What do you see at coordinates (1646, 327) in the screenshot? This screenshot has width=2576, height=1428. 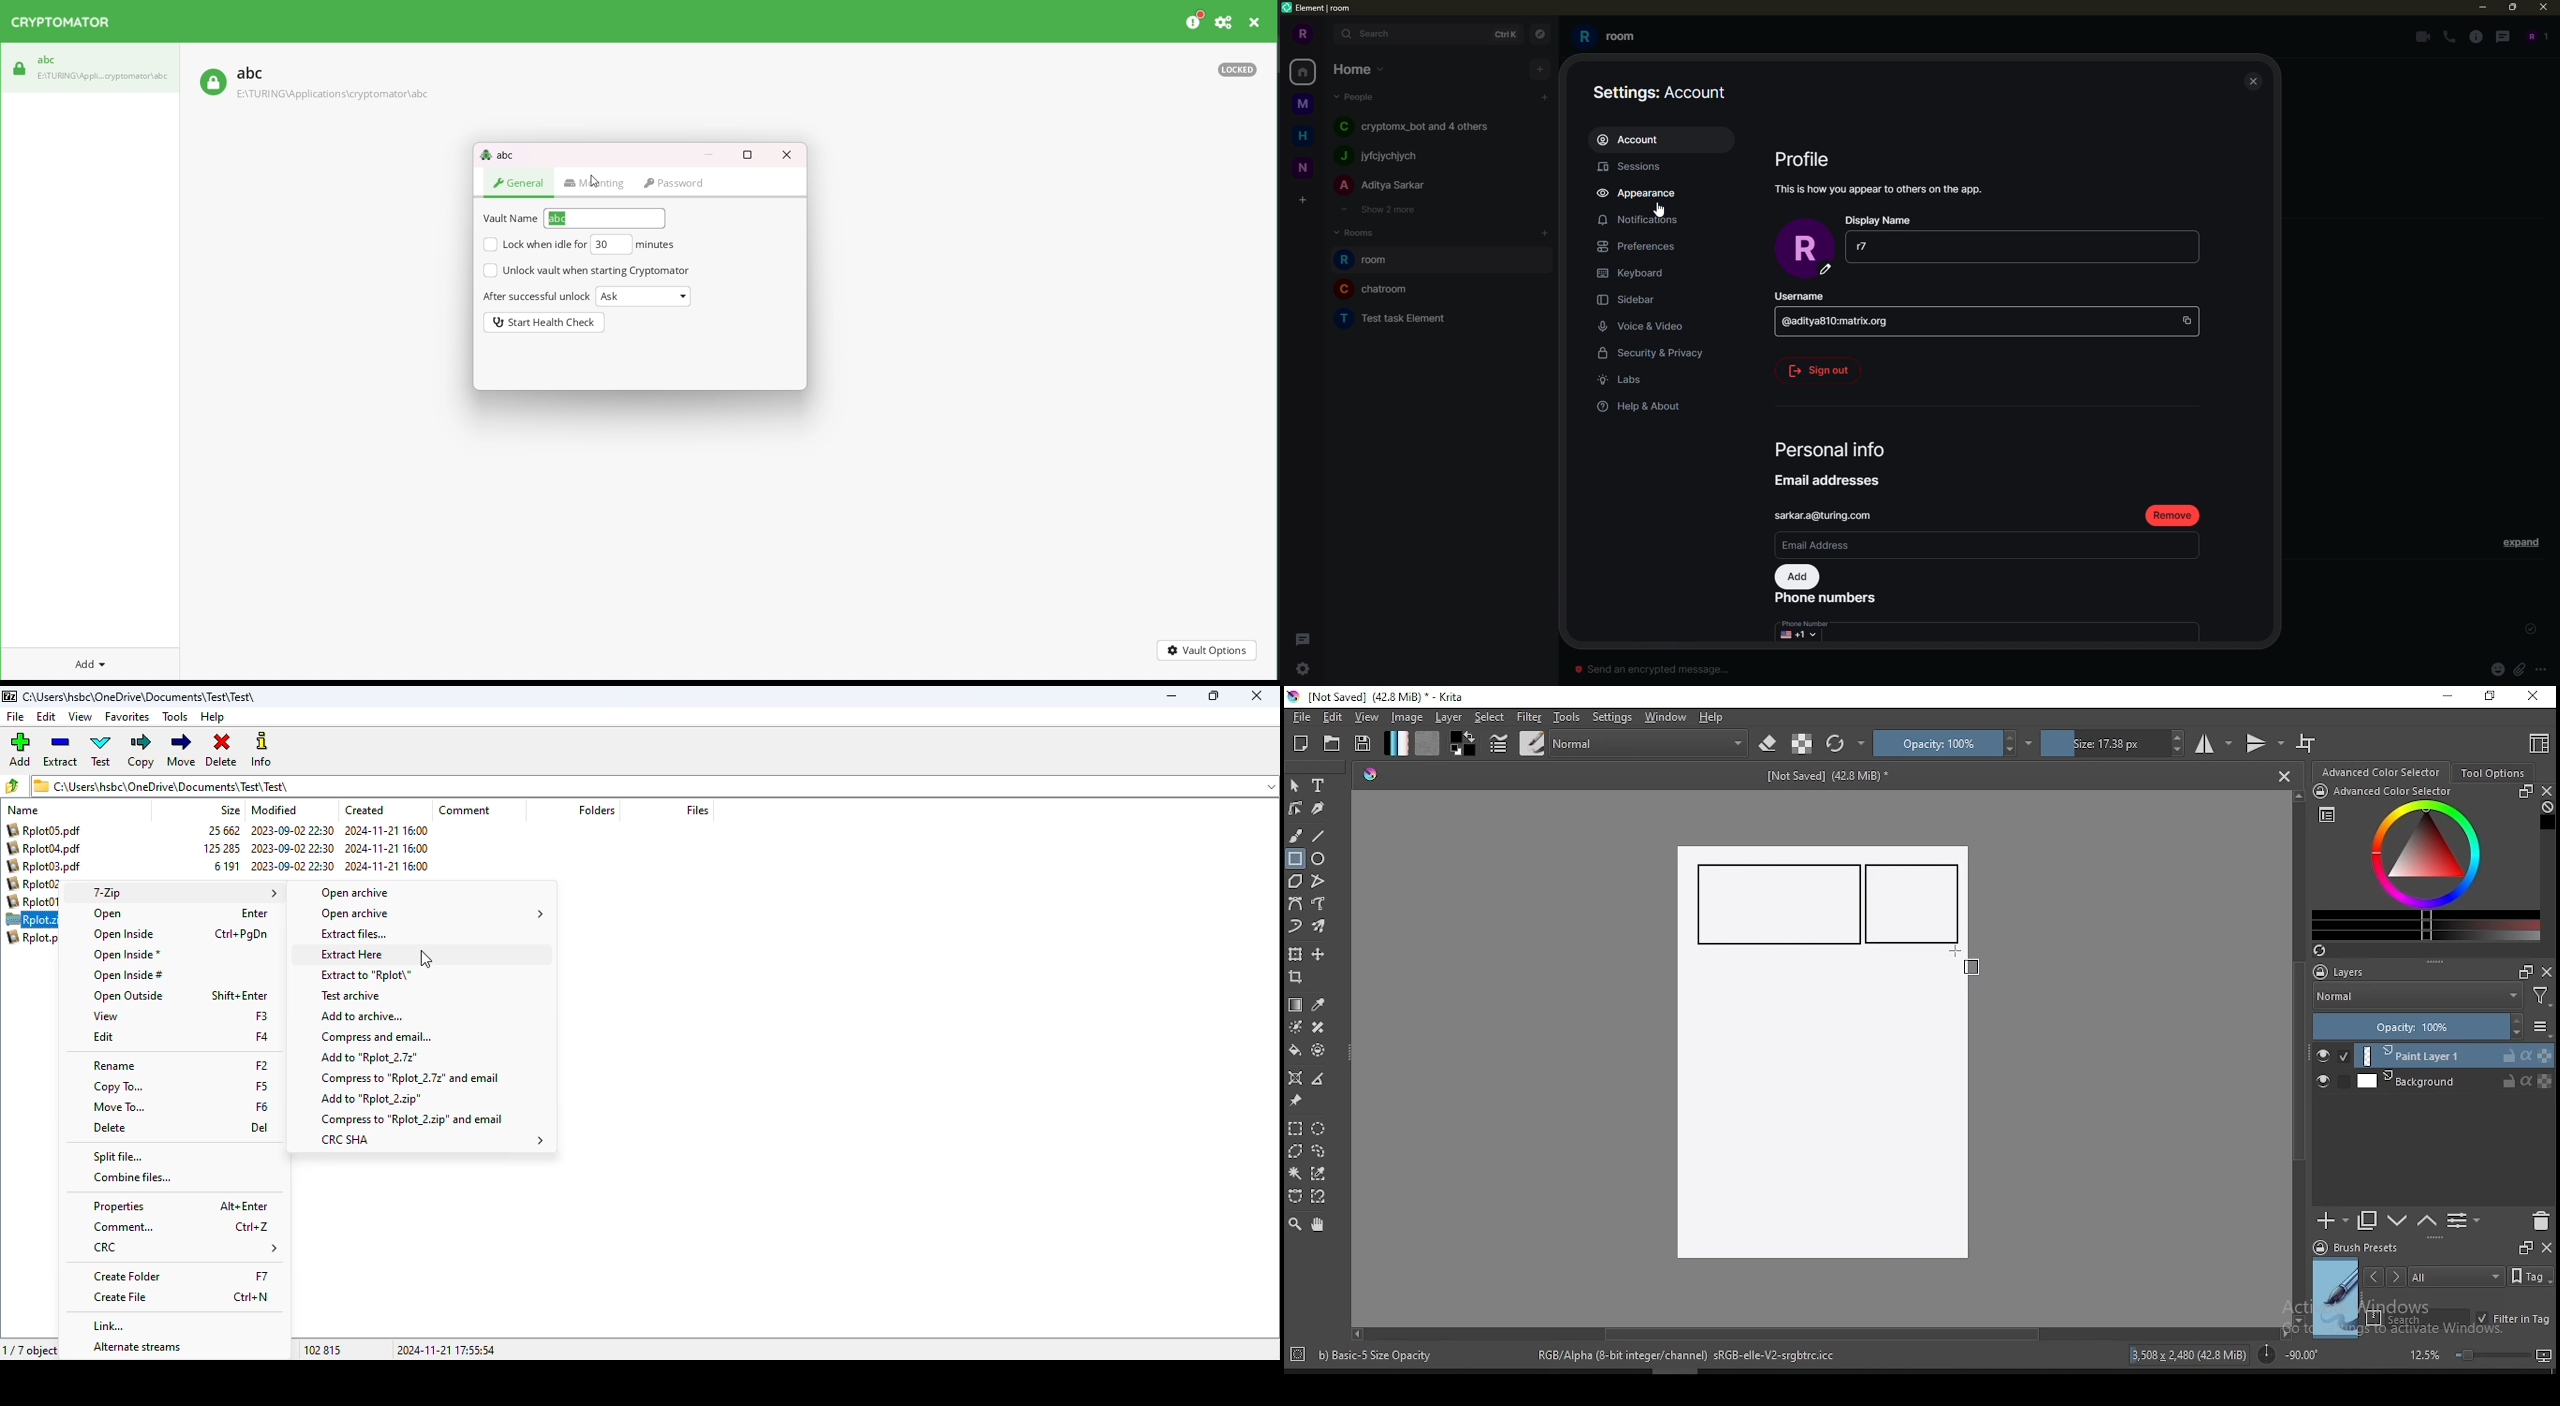 I see `voice & video` at bounding box center [1646, 327].